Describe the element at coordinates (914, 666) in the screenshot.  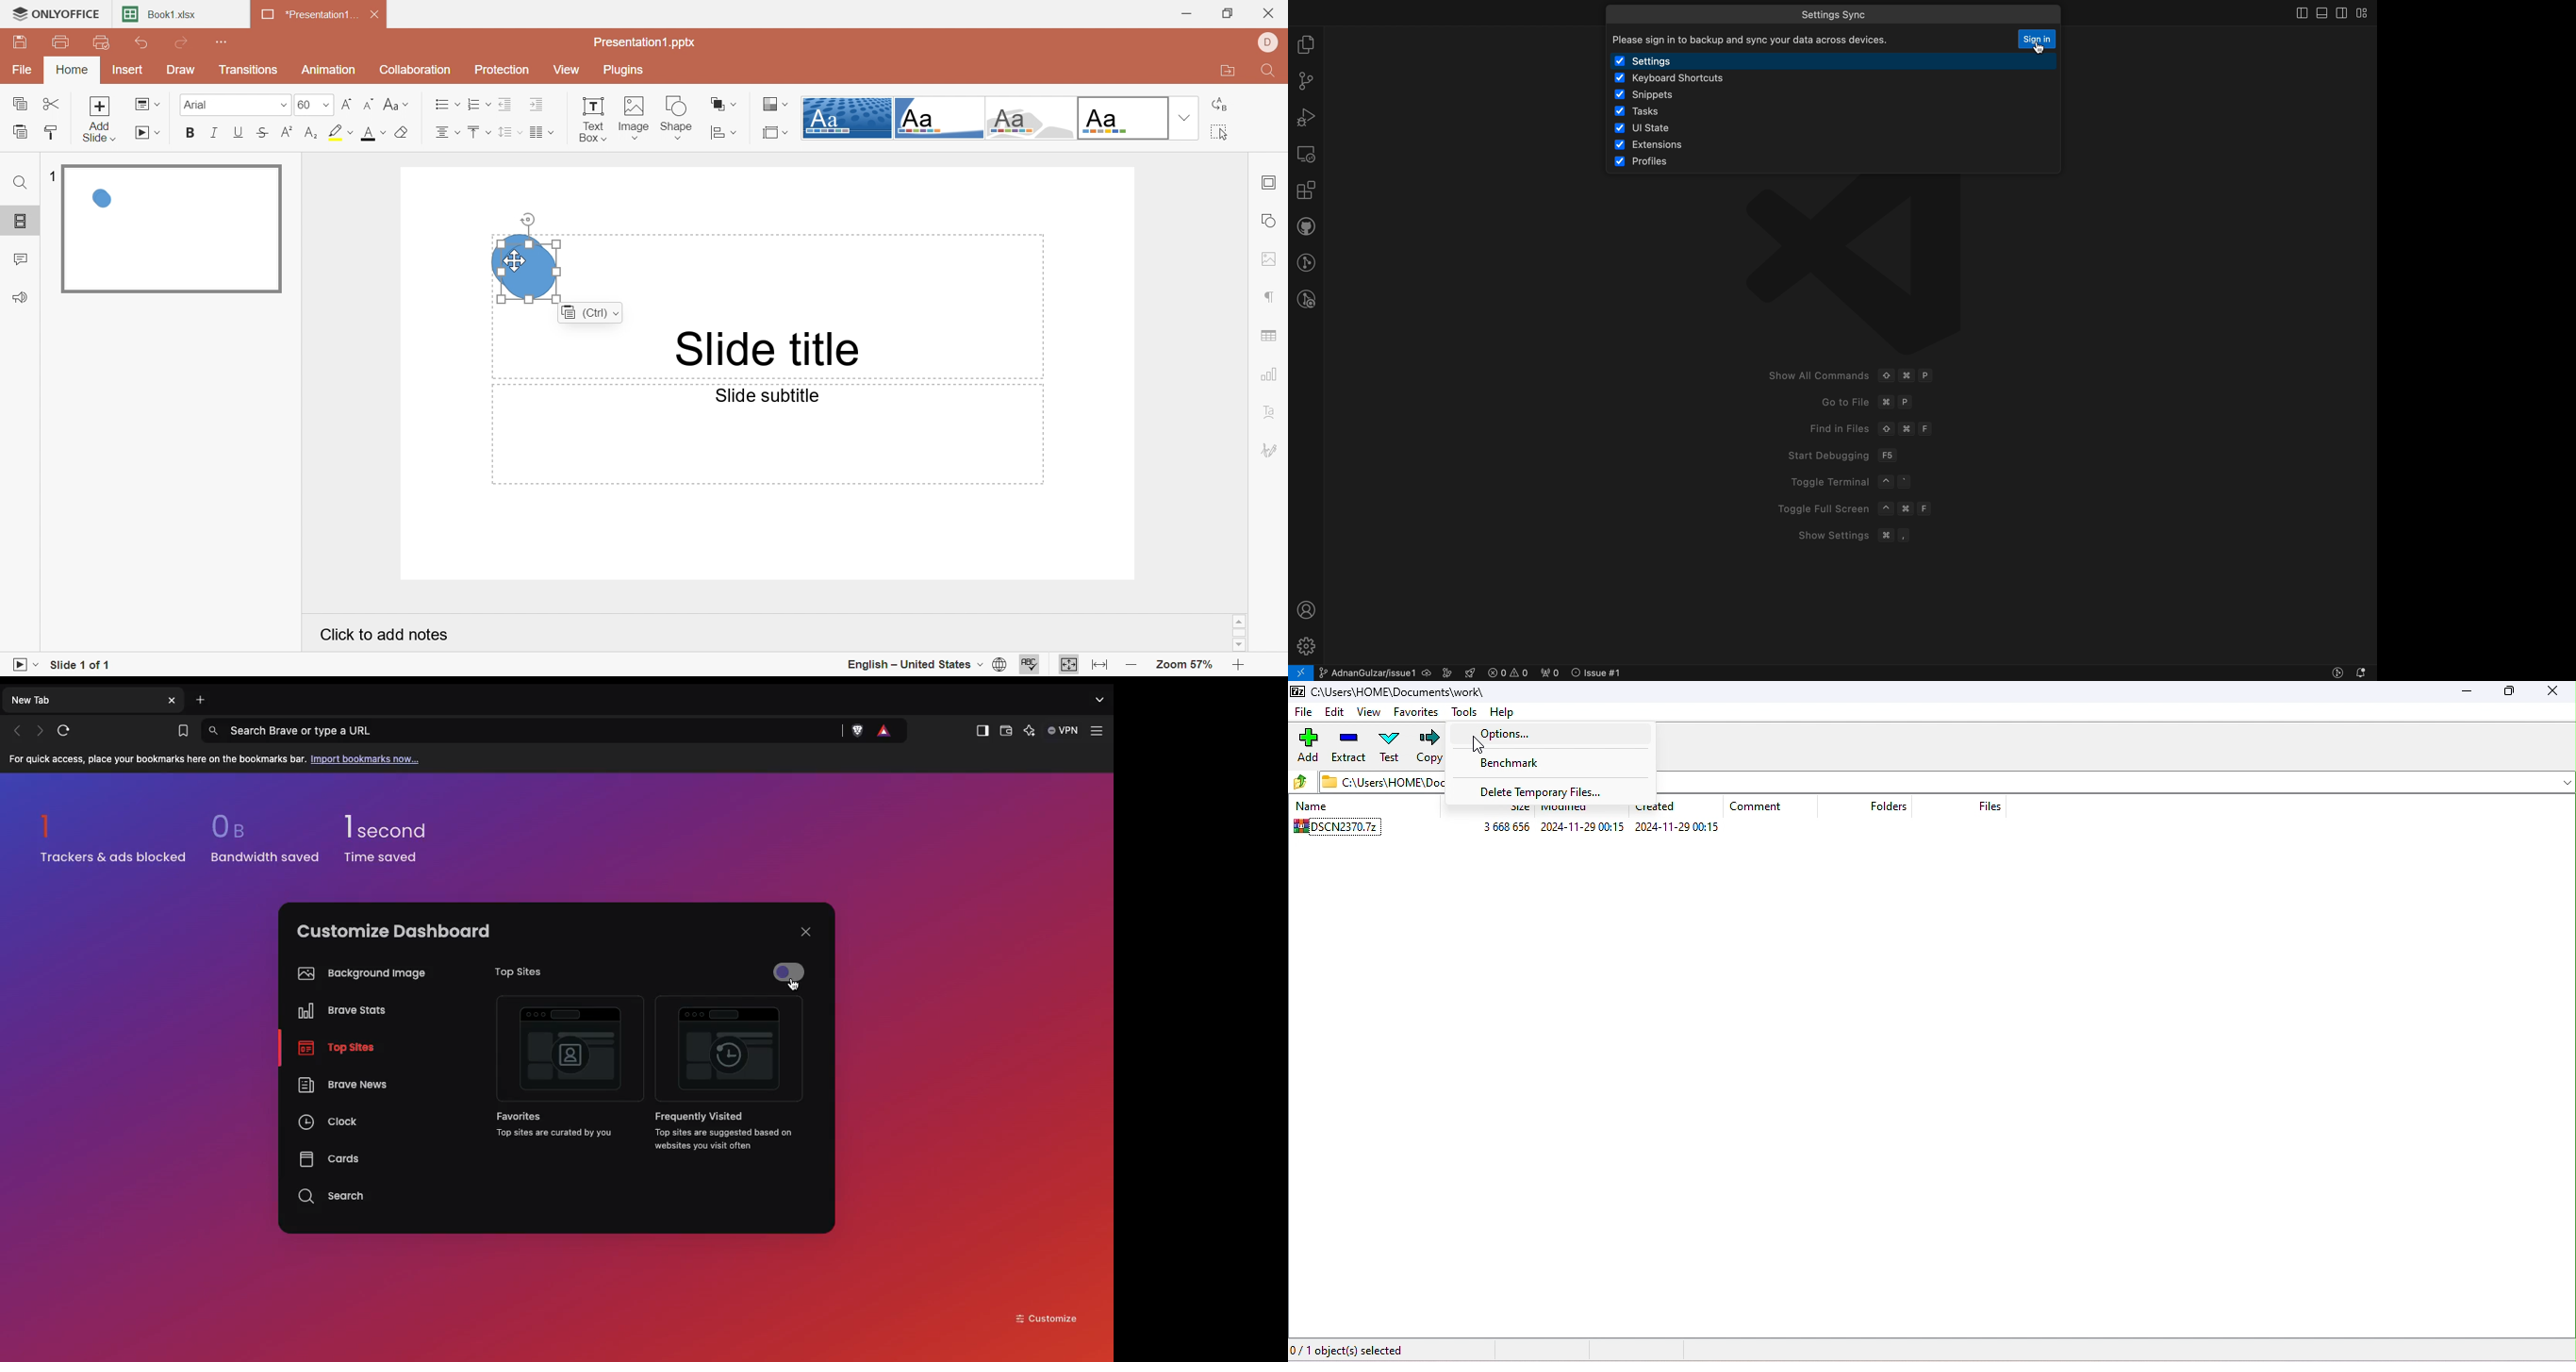
I see `English - United States` at that location.